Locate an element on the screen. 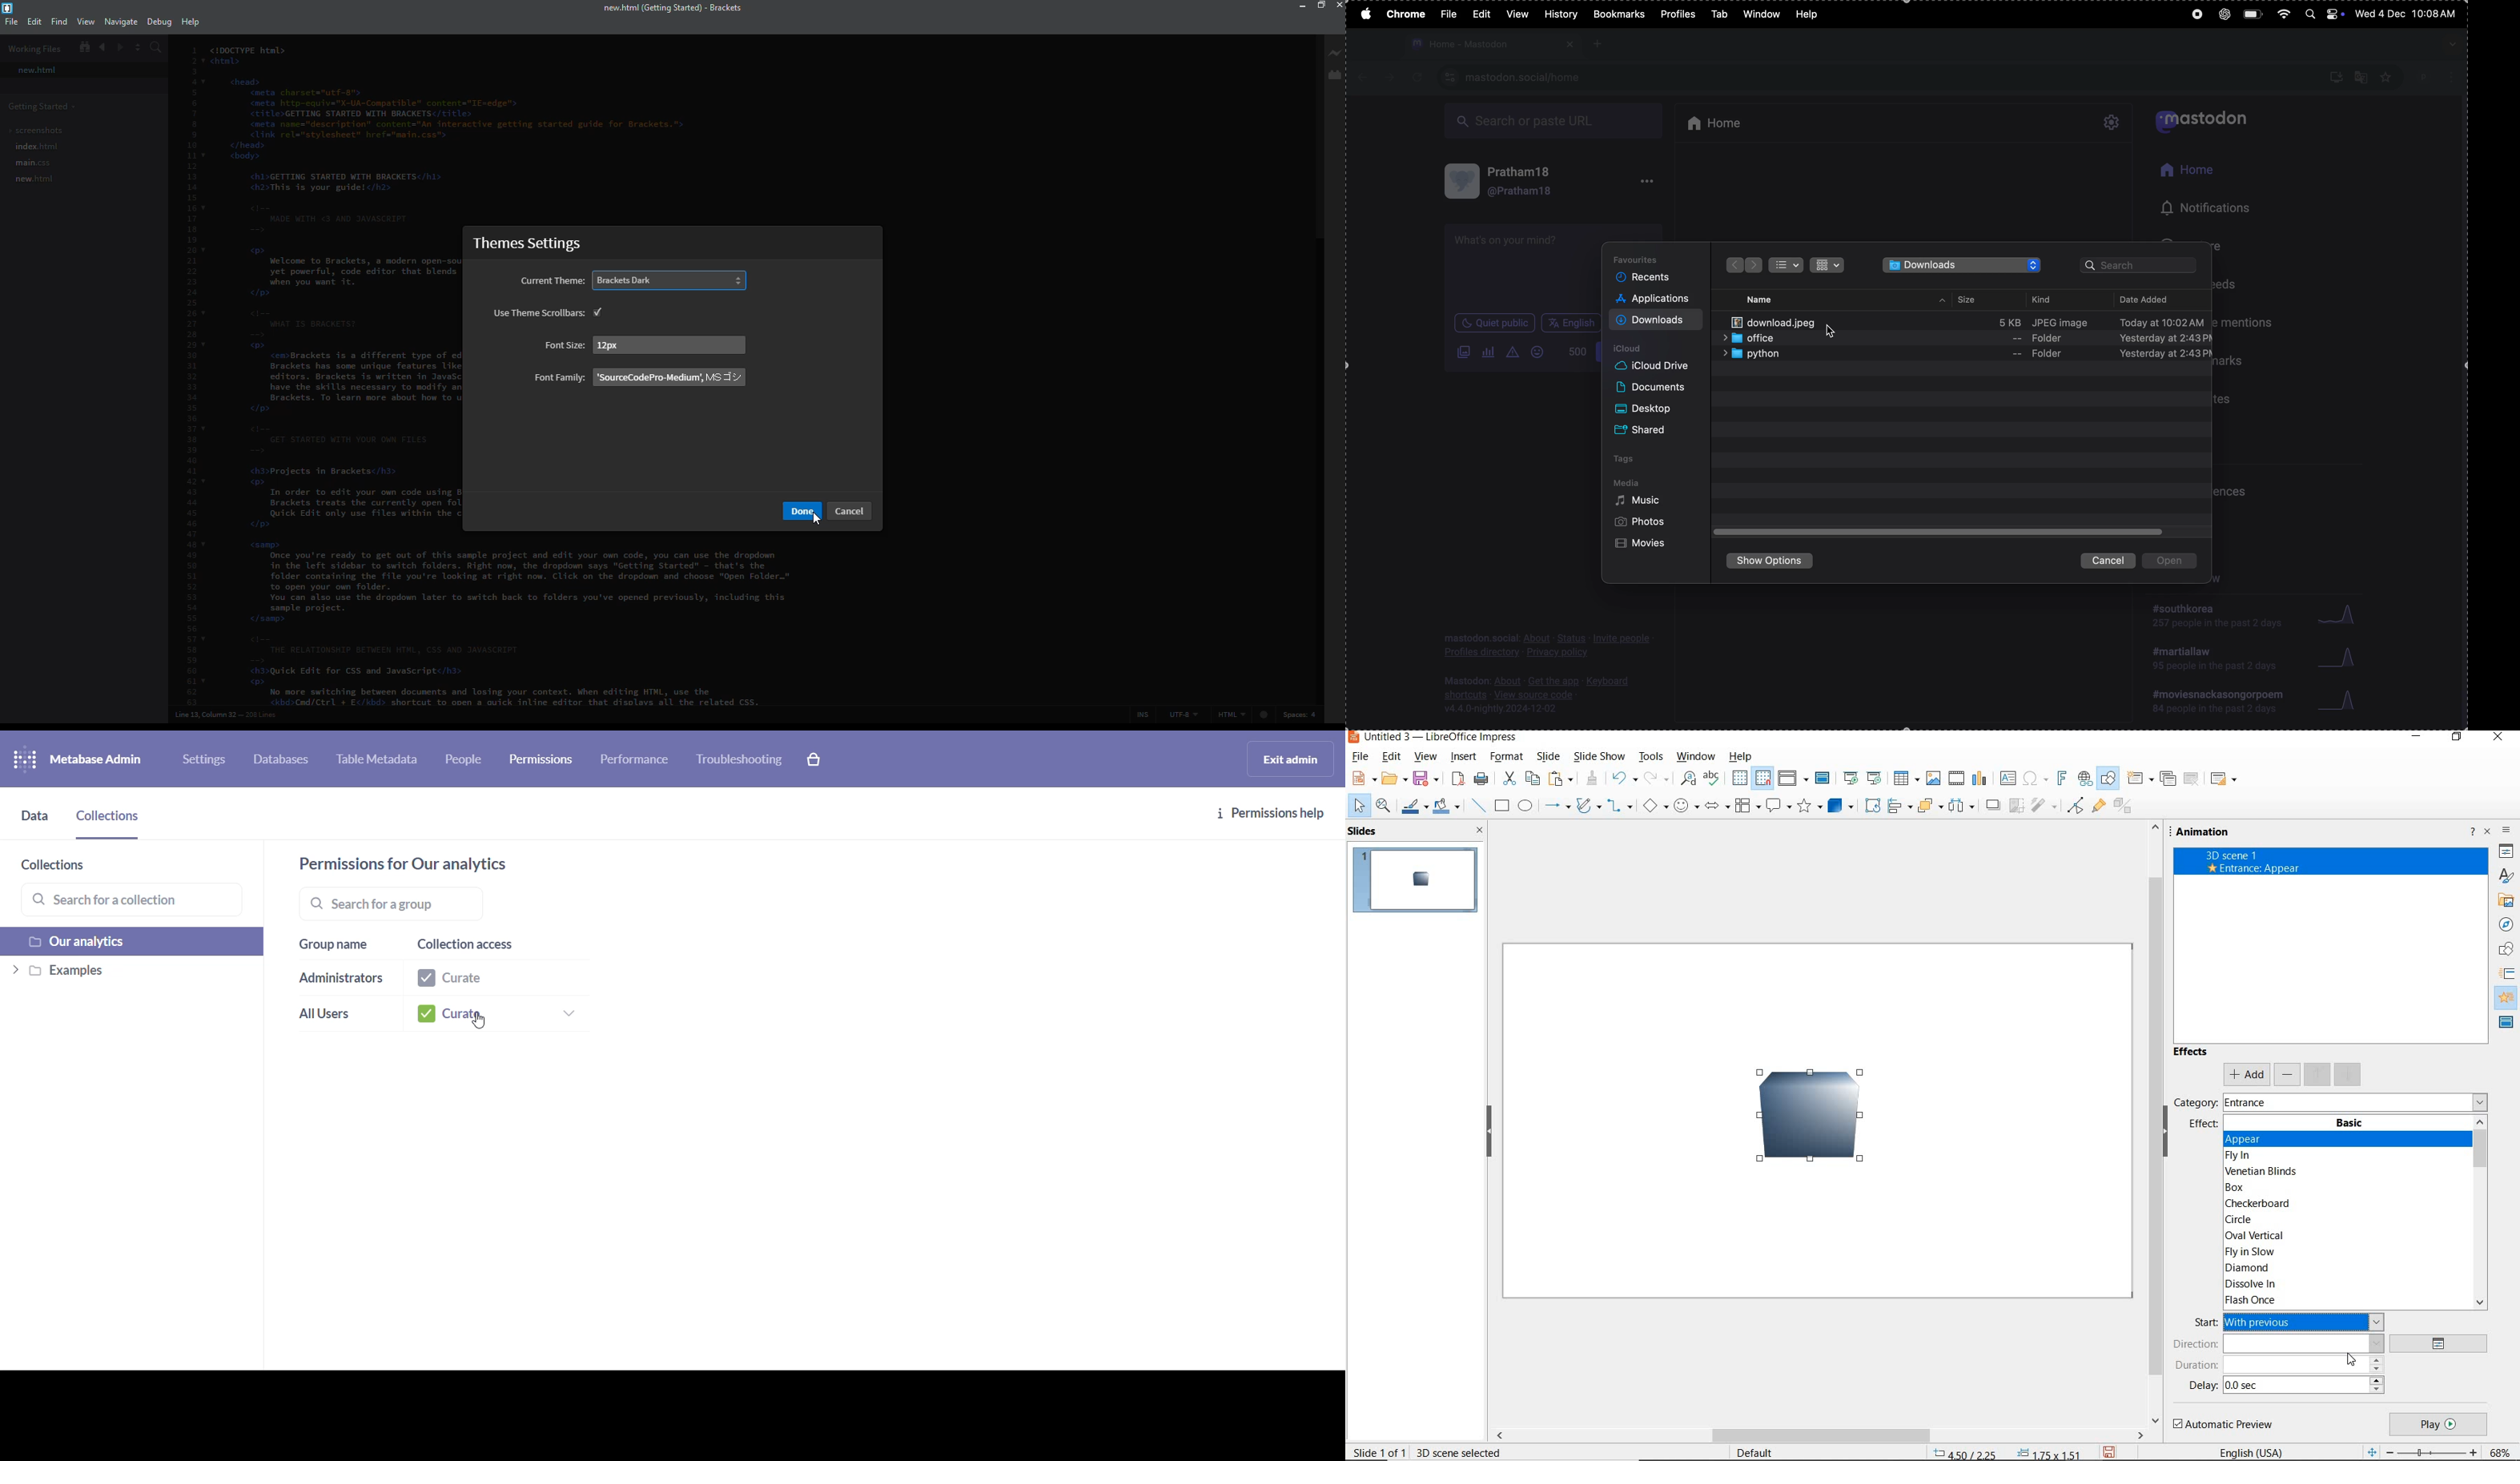 This screenshot has height=1484, width=2520. ANNIMATION is located at coordinates (2508, 997).